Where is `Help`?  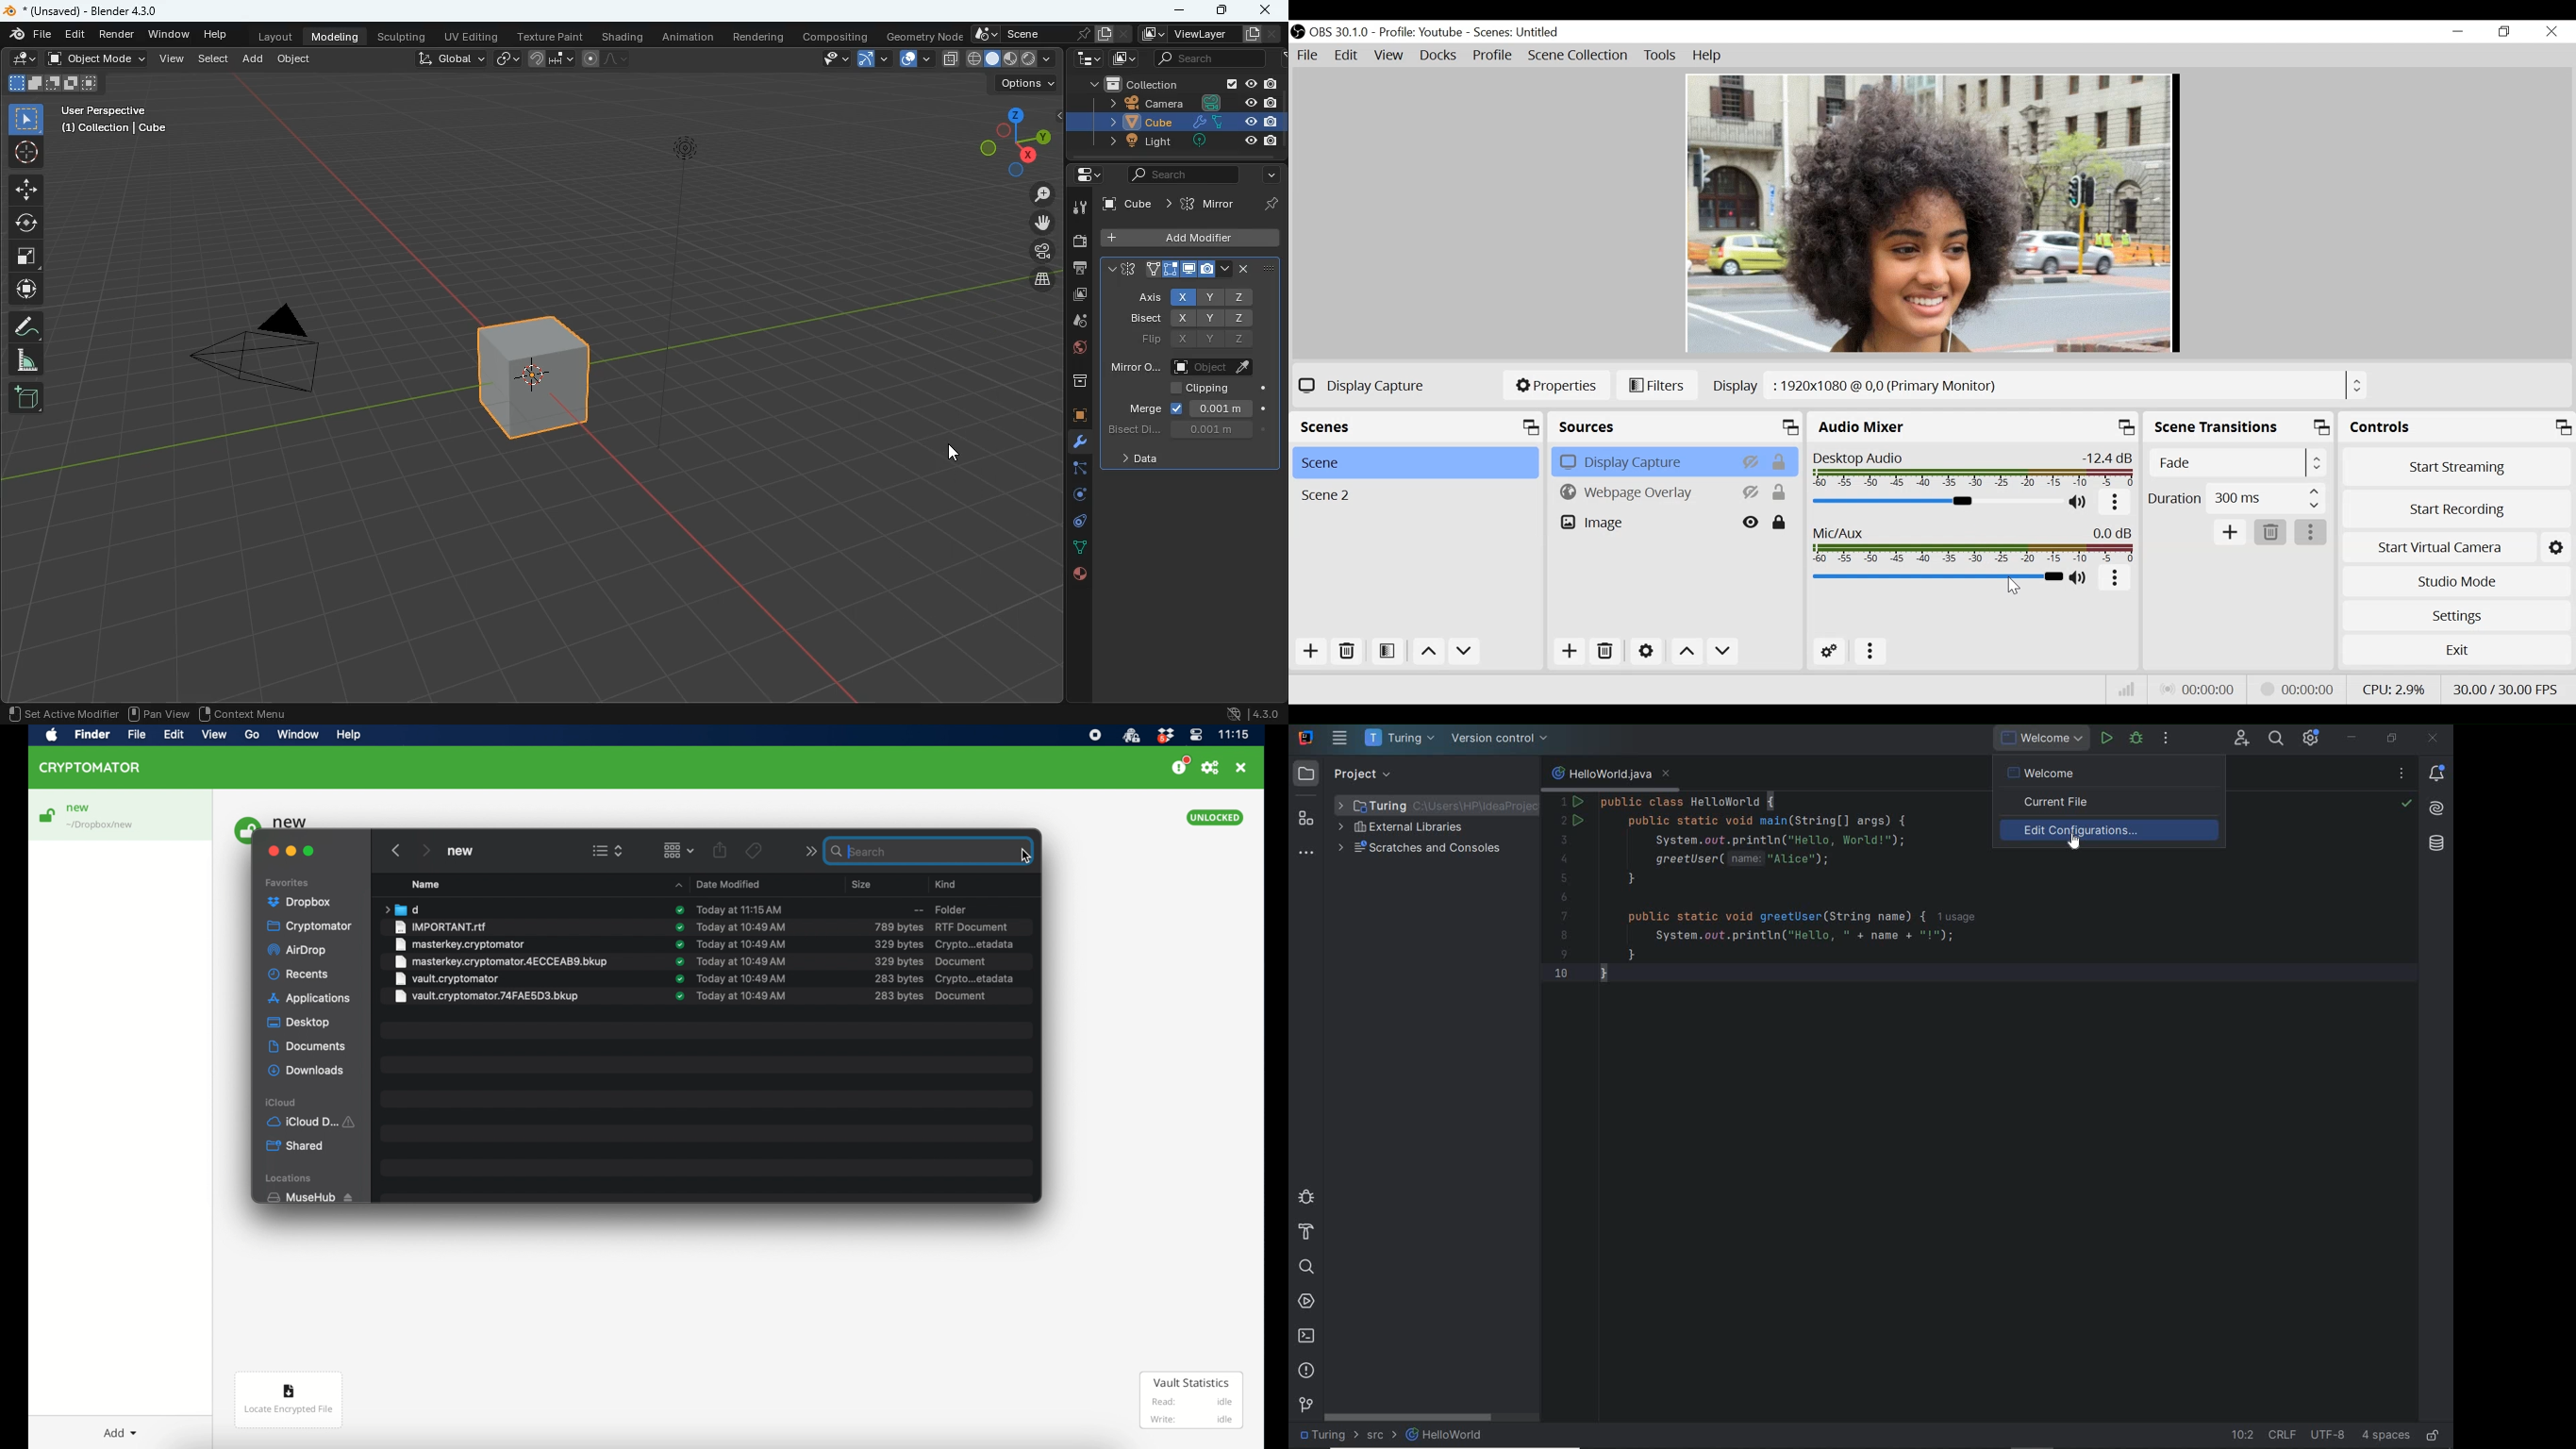
Help is located at coordinates (1708, 56).